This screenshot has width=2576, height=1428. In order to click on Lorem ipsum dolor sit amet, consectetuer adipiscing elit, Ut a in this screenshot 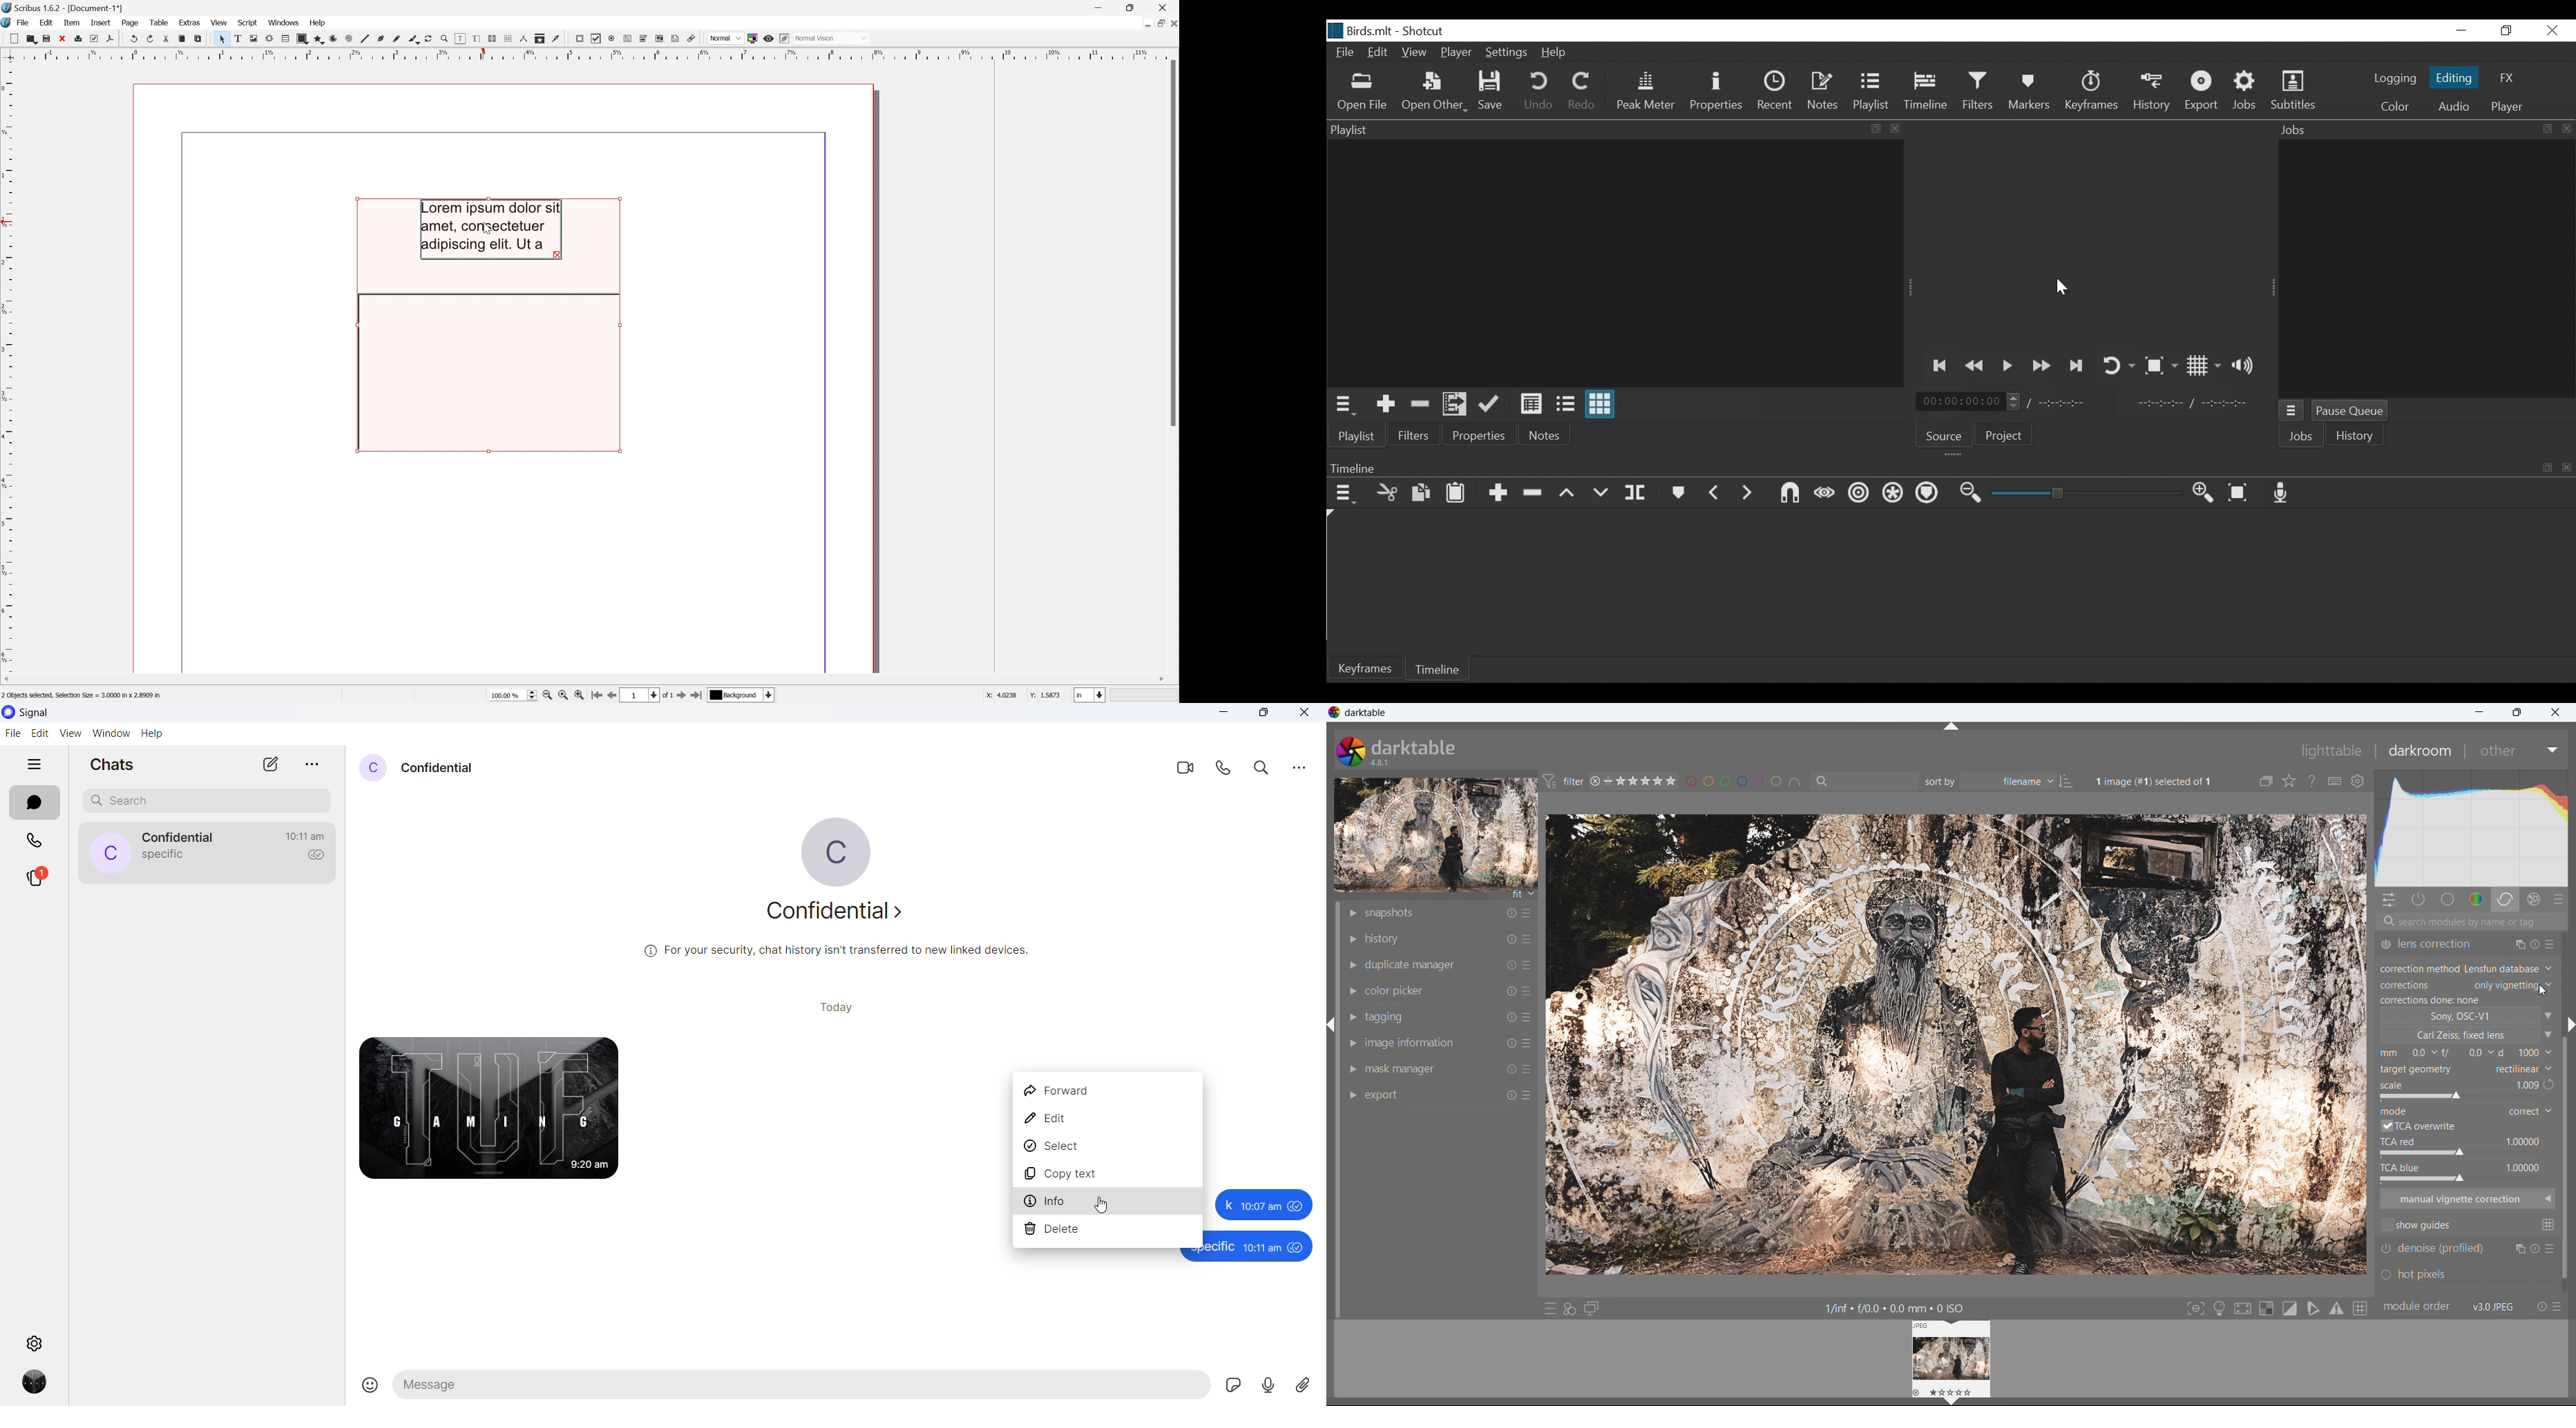, I will do `click(492, 229)`.